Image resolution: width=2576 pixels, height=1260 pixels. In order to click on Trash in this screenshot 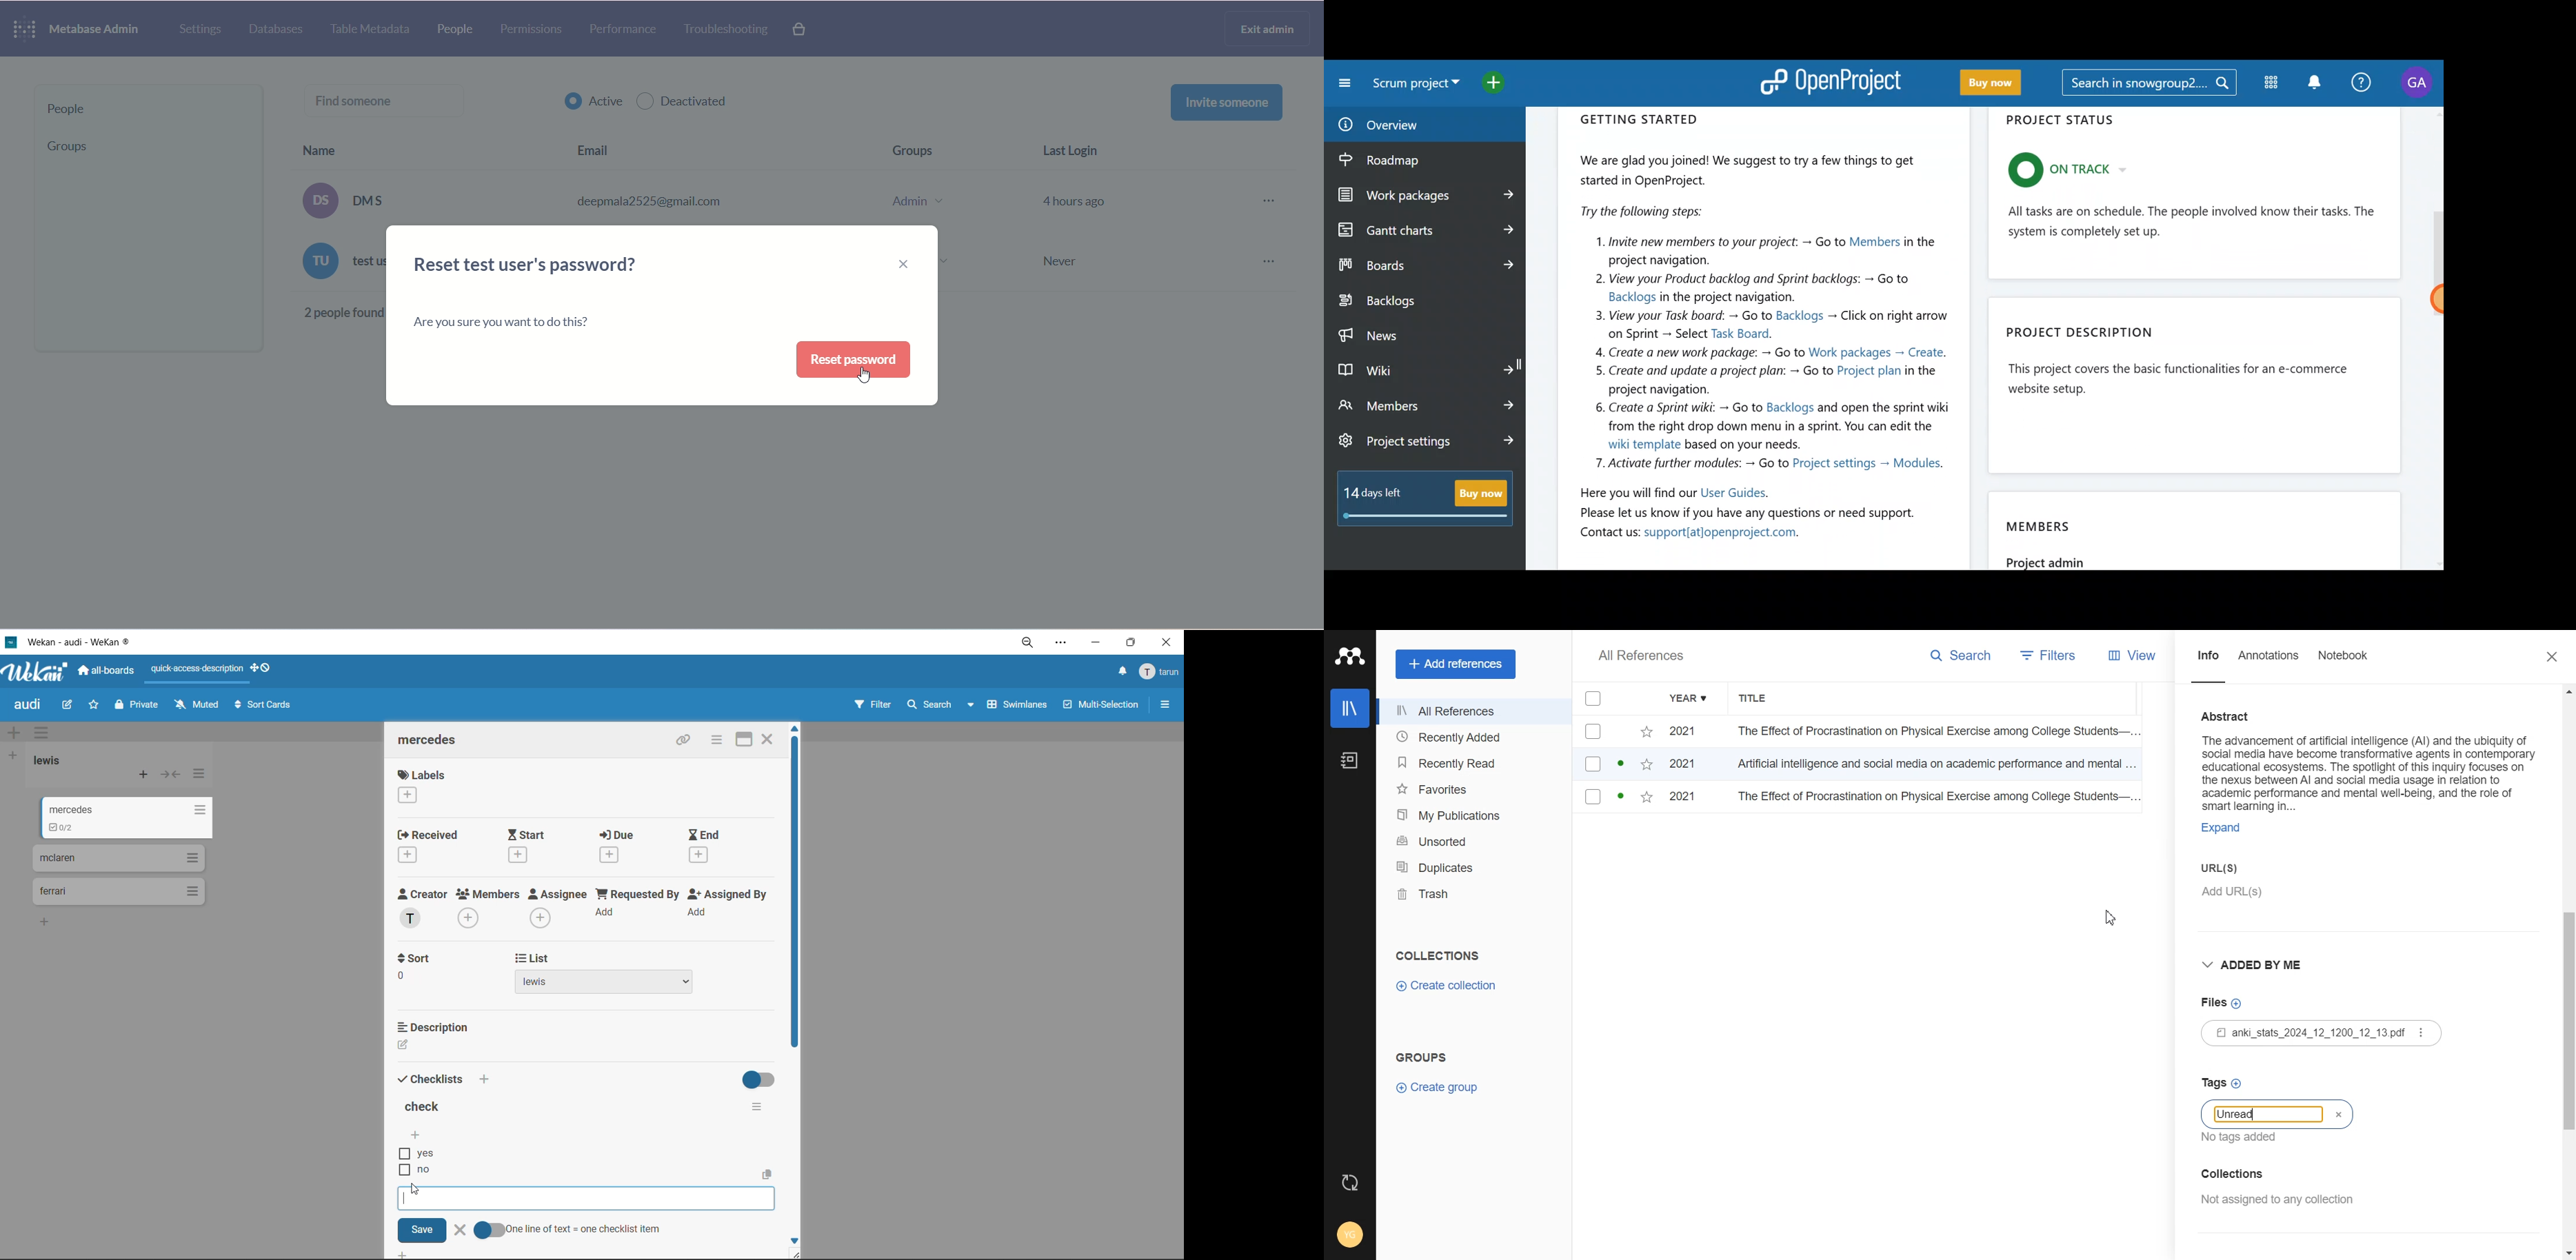, I will do `click(1473, 894)`.